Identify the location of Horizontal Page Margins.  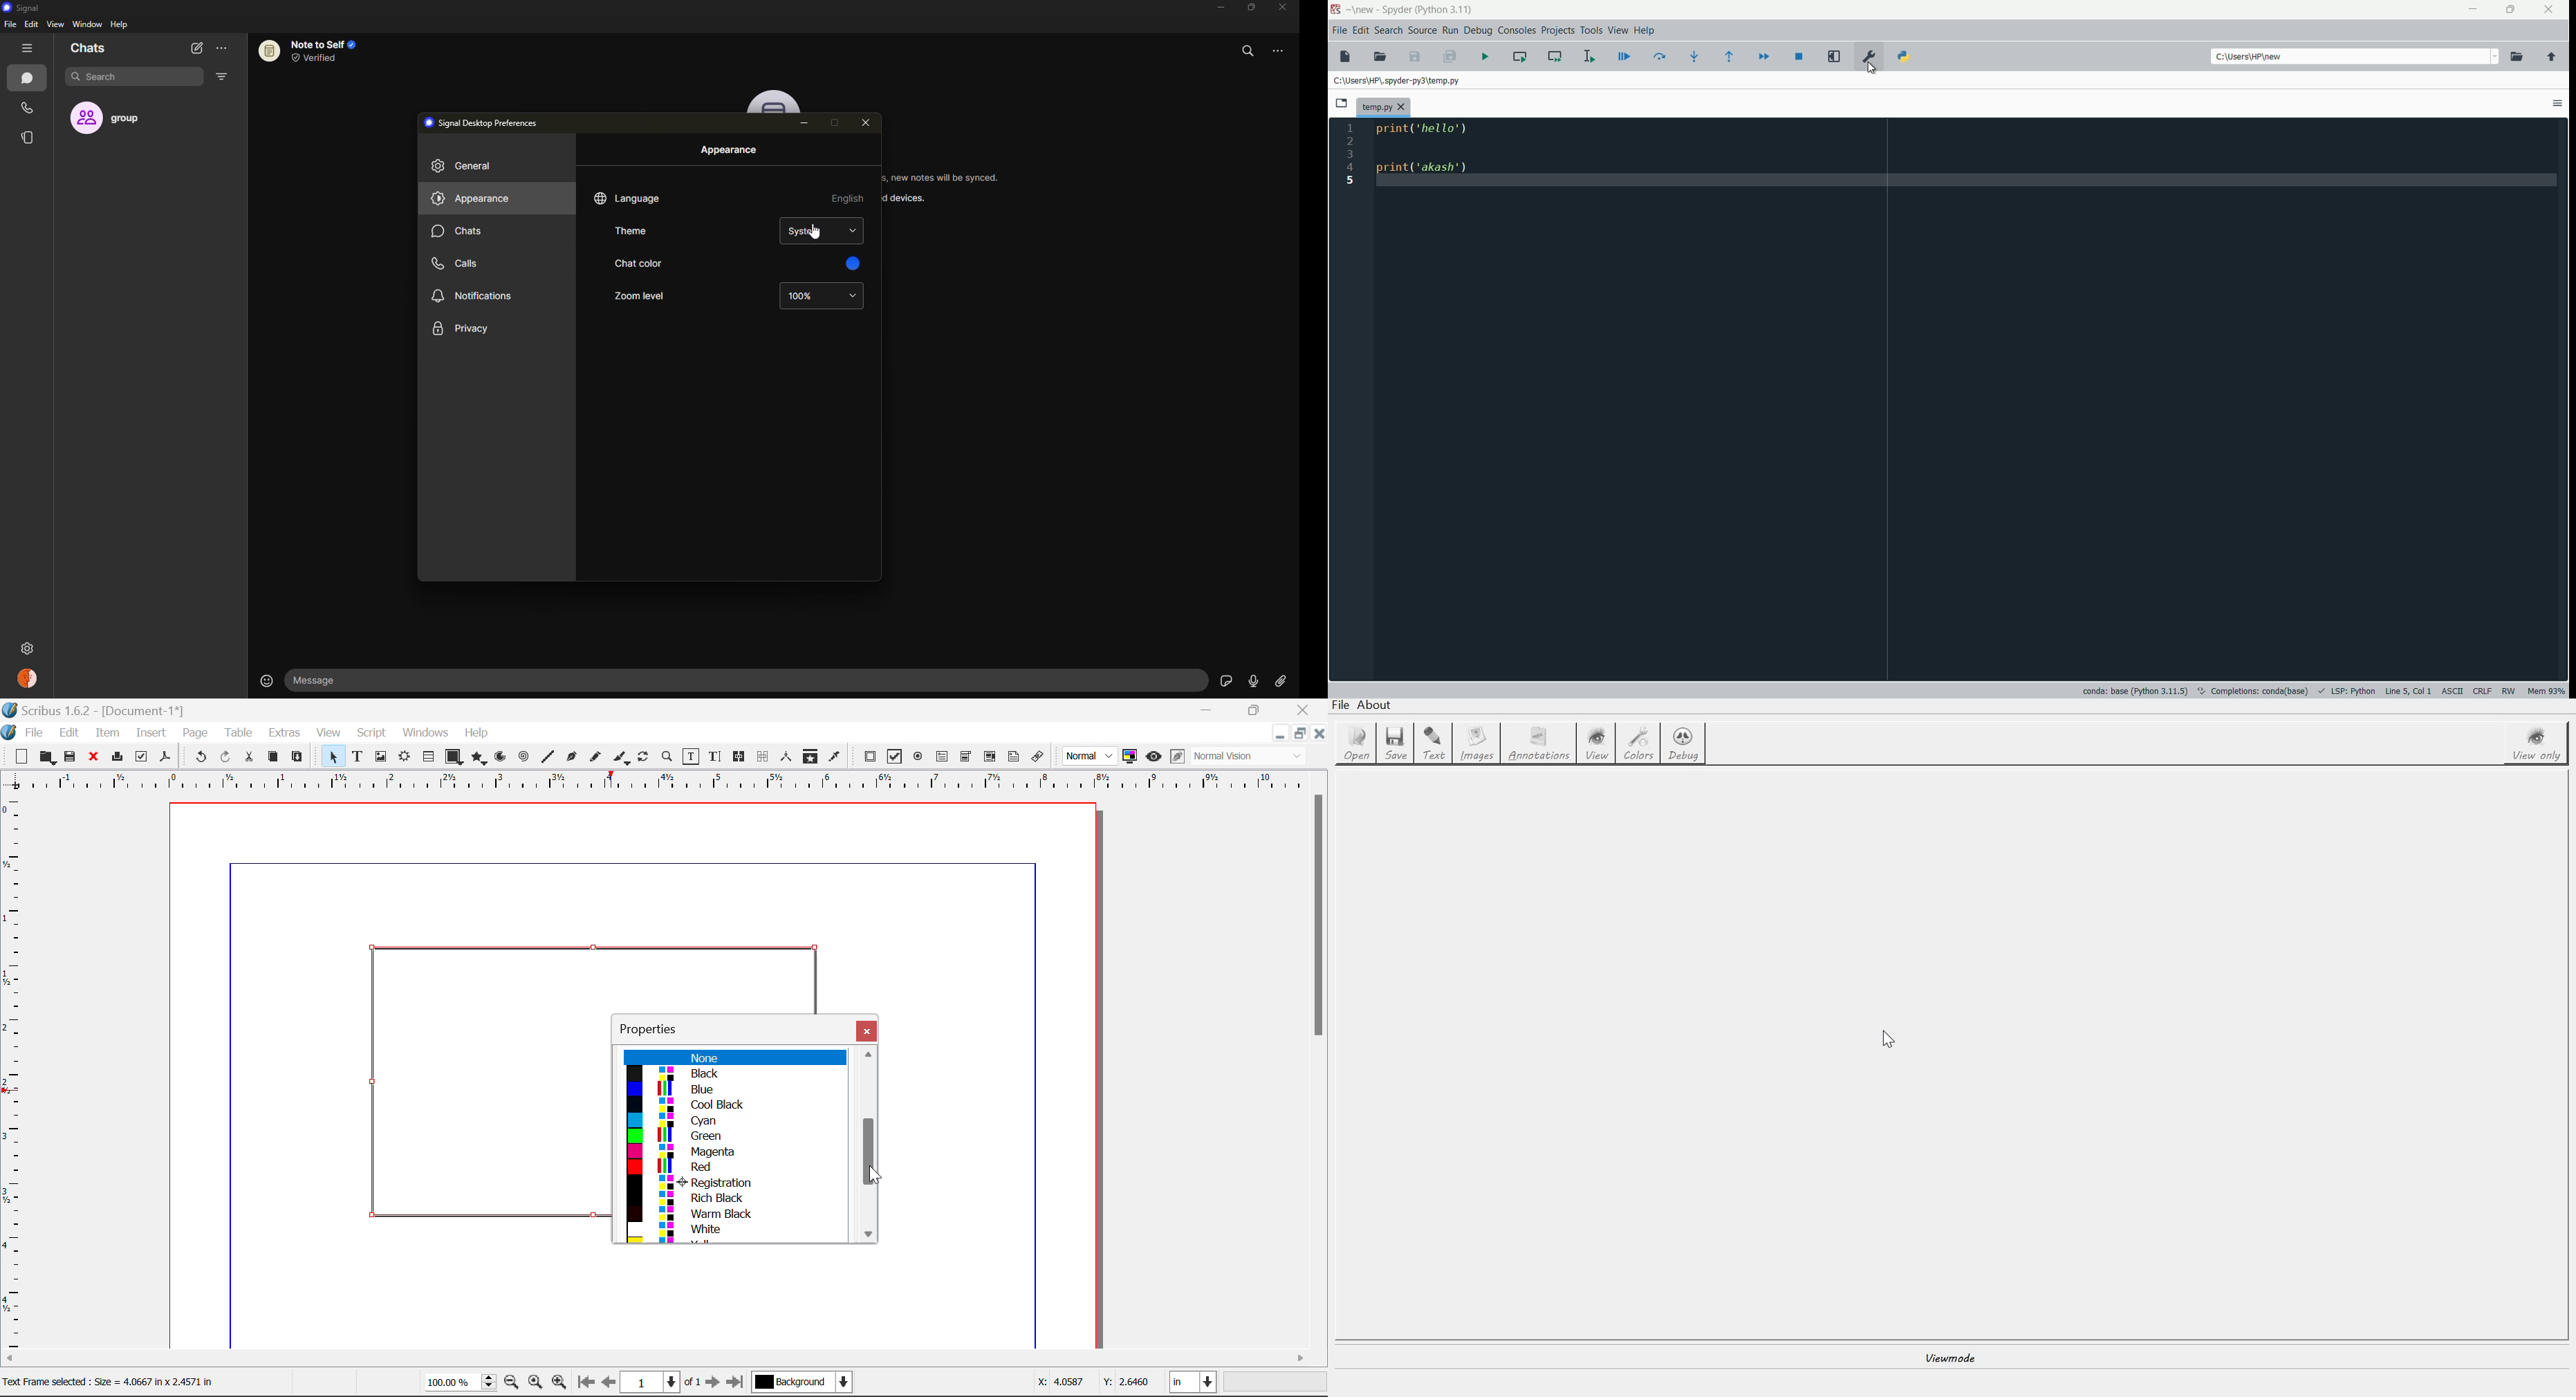
(15, 1074).